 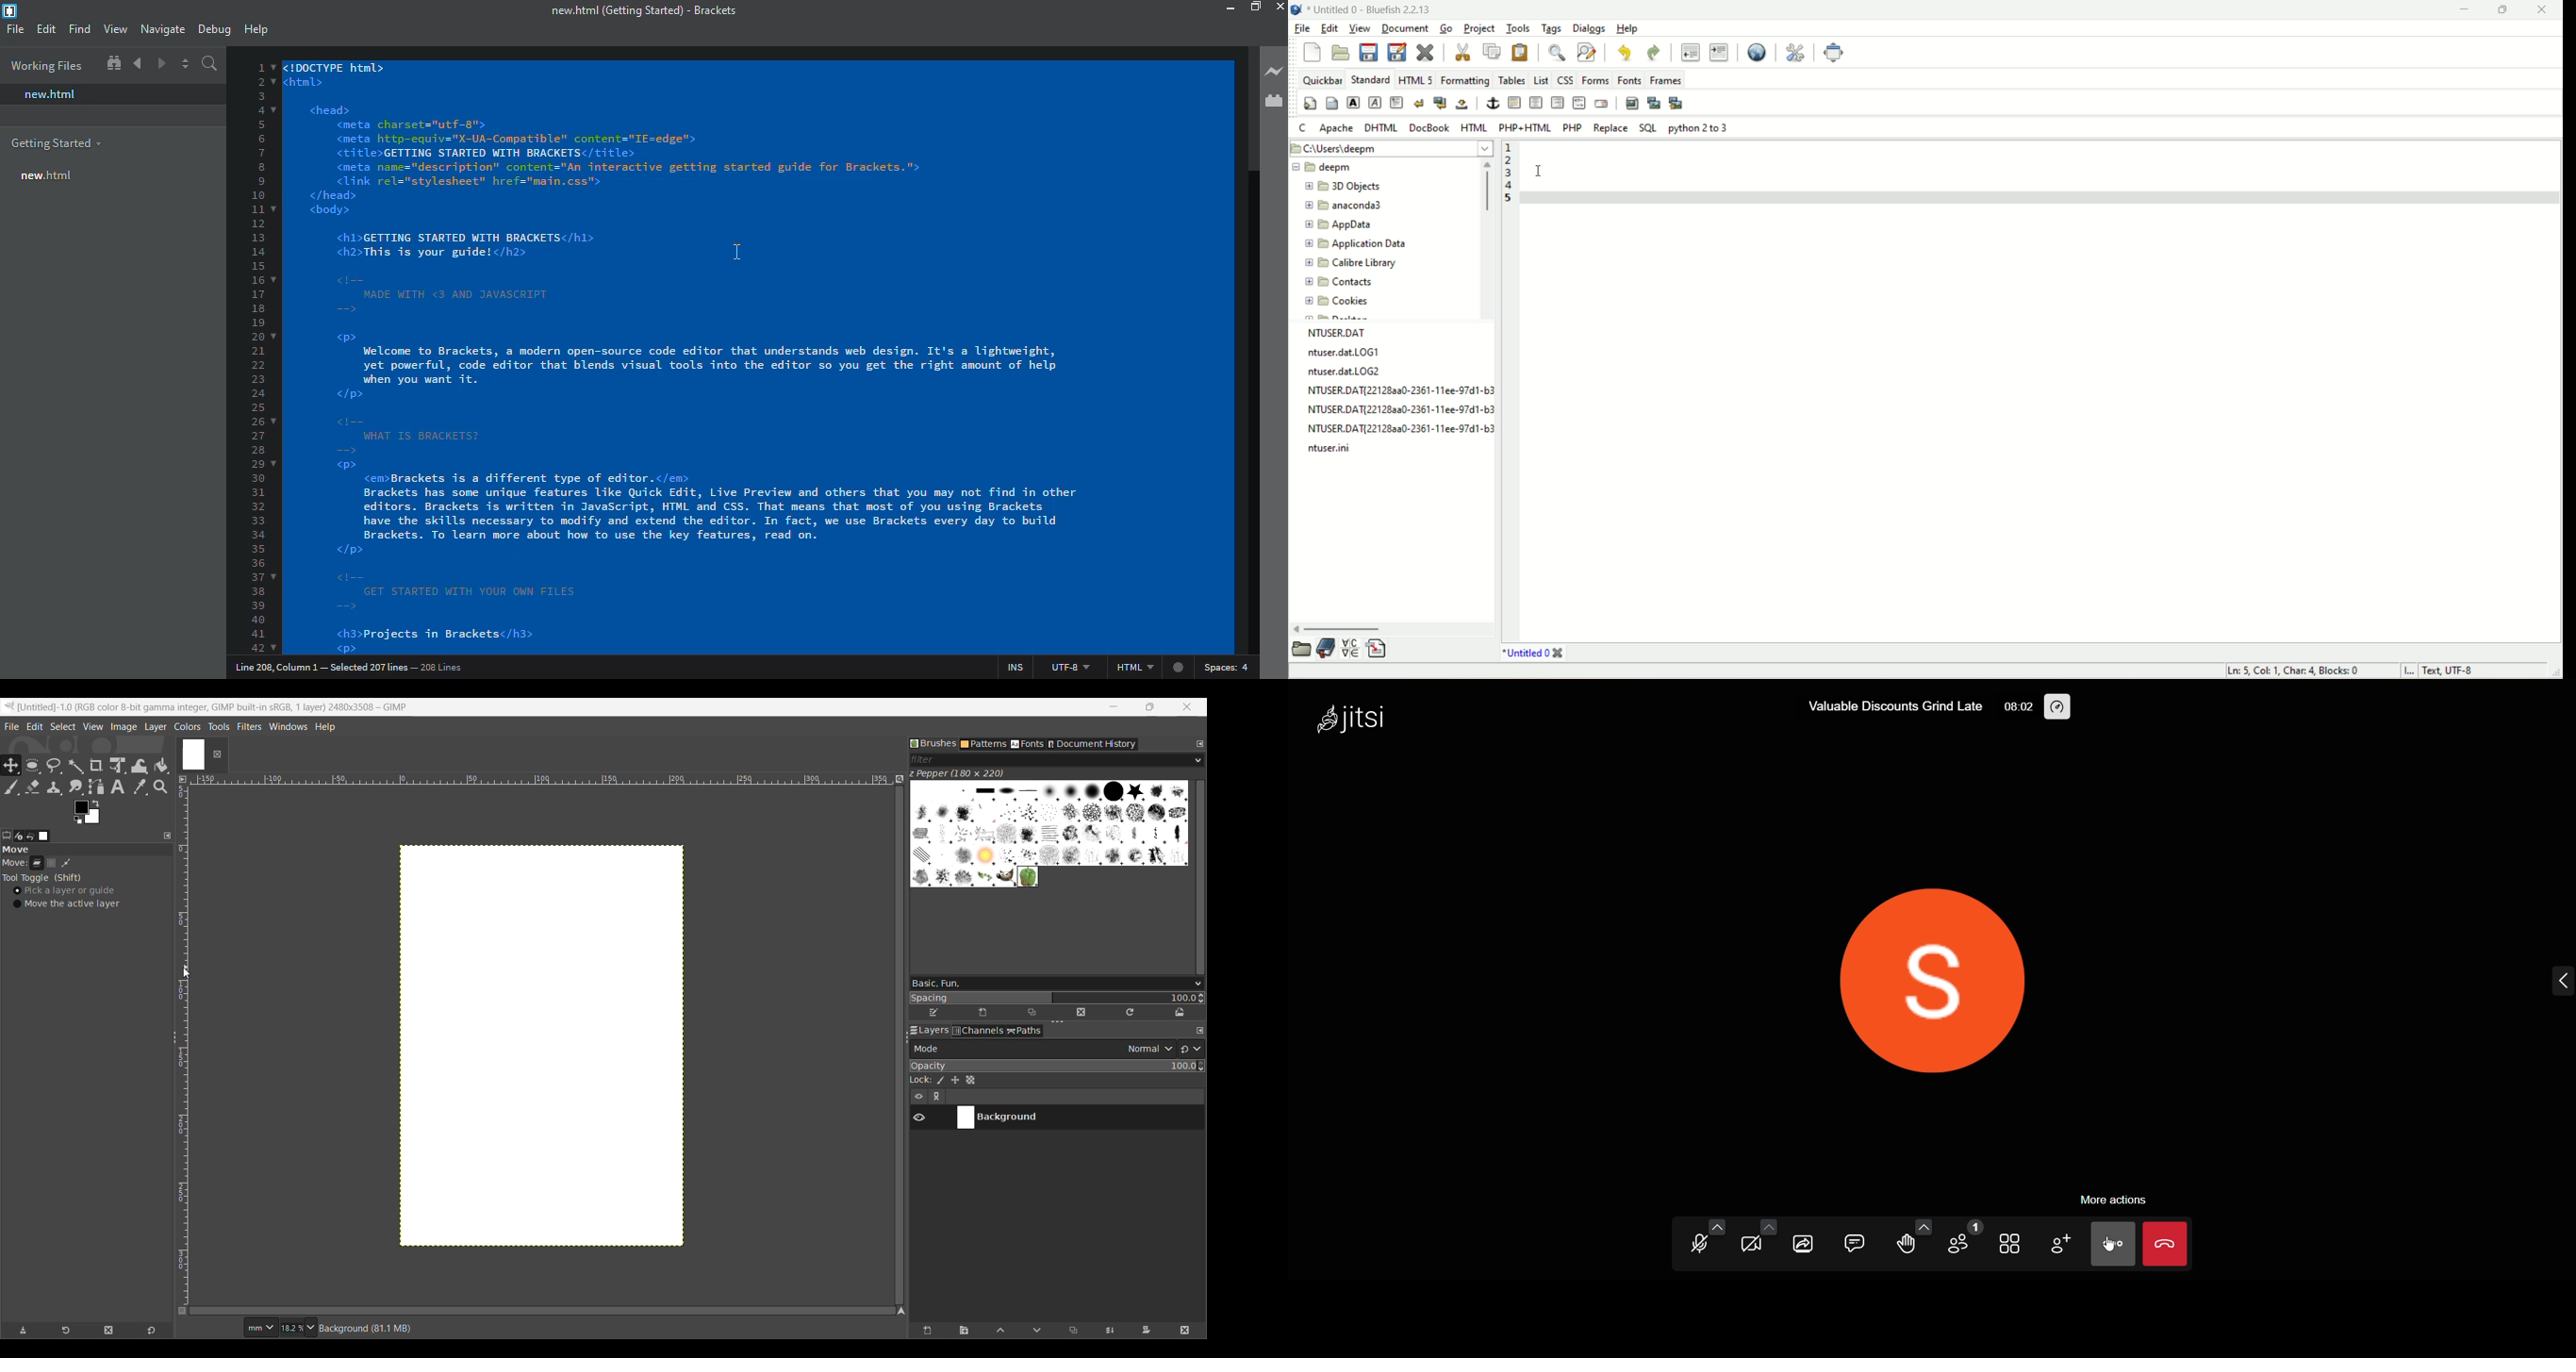 I want to click on Vertical slide bar, so click(x=1201, y=877).